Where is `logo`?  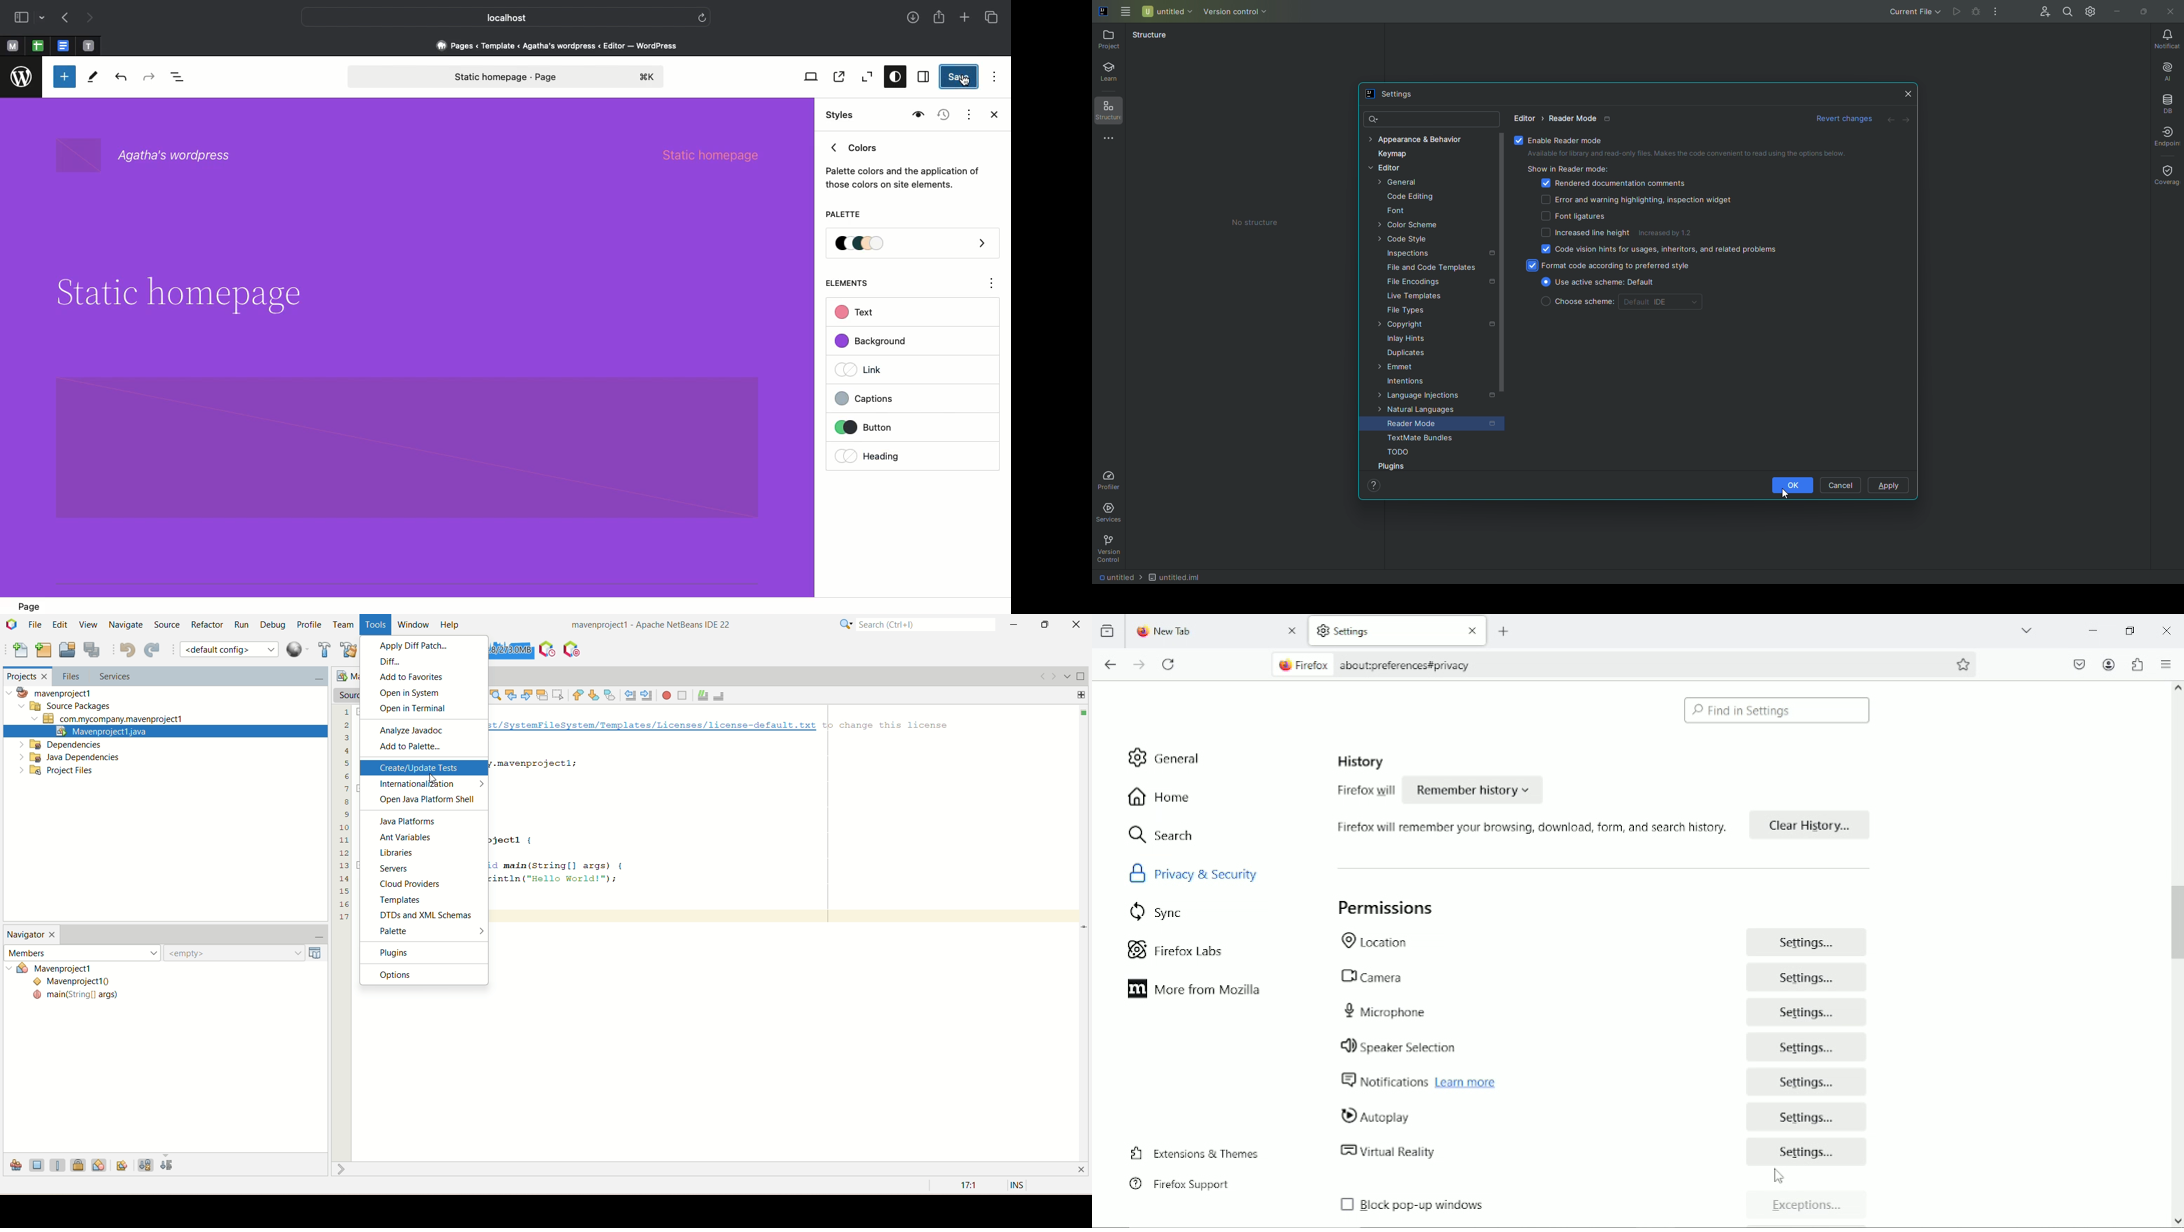
logo is located at coordinates (1103, 12).